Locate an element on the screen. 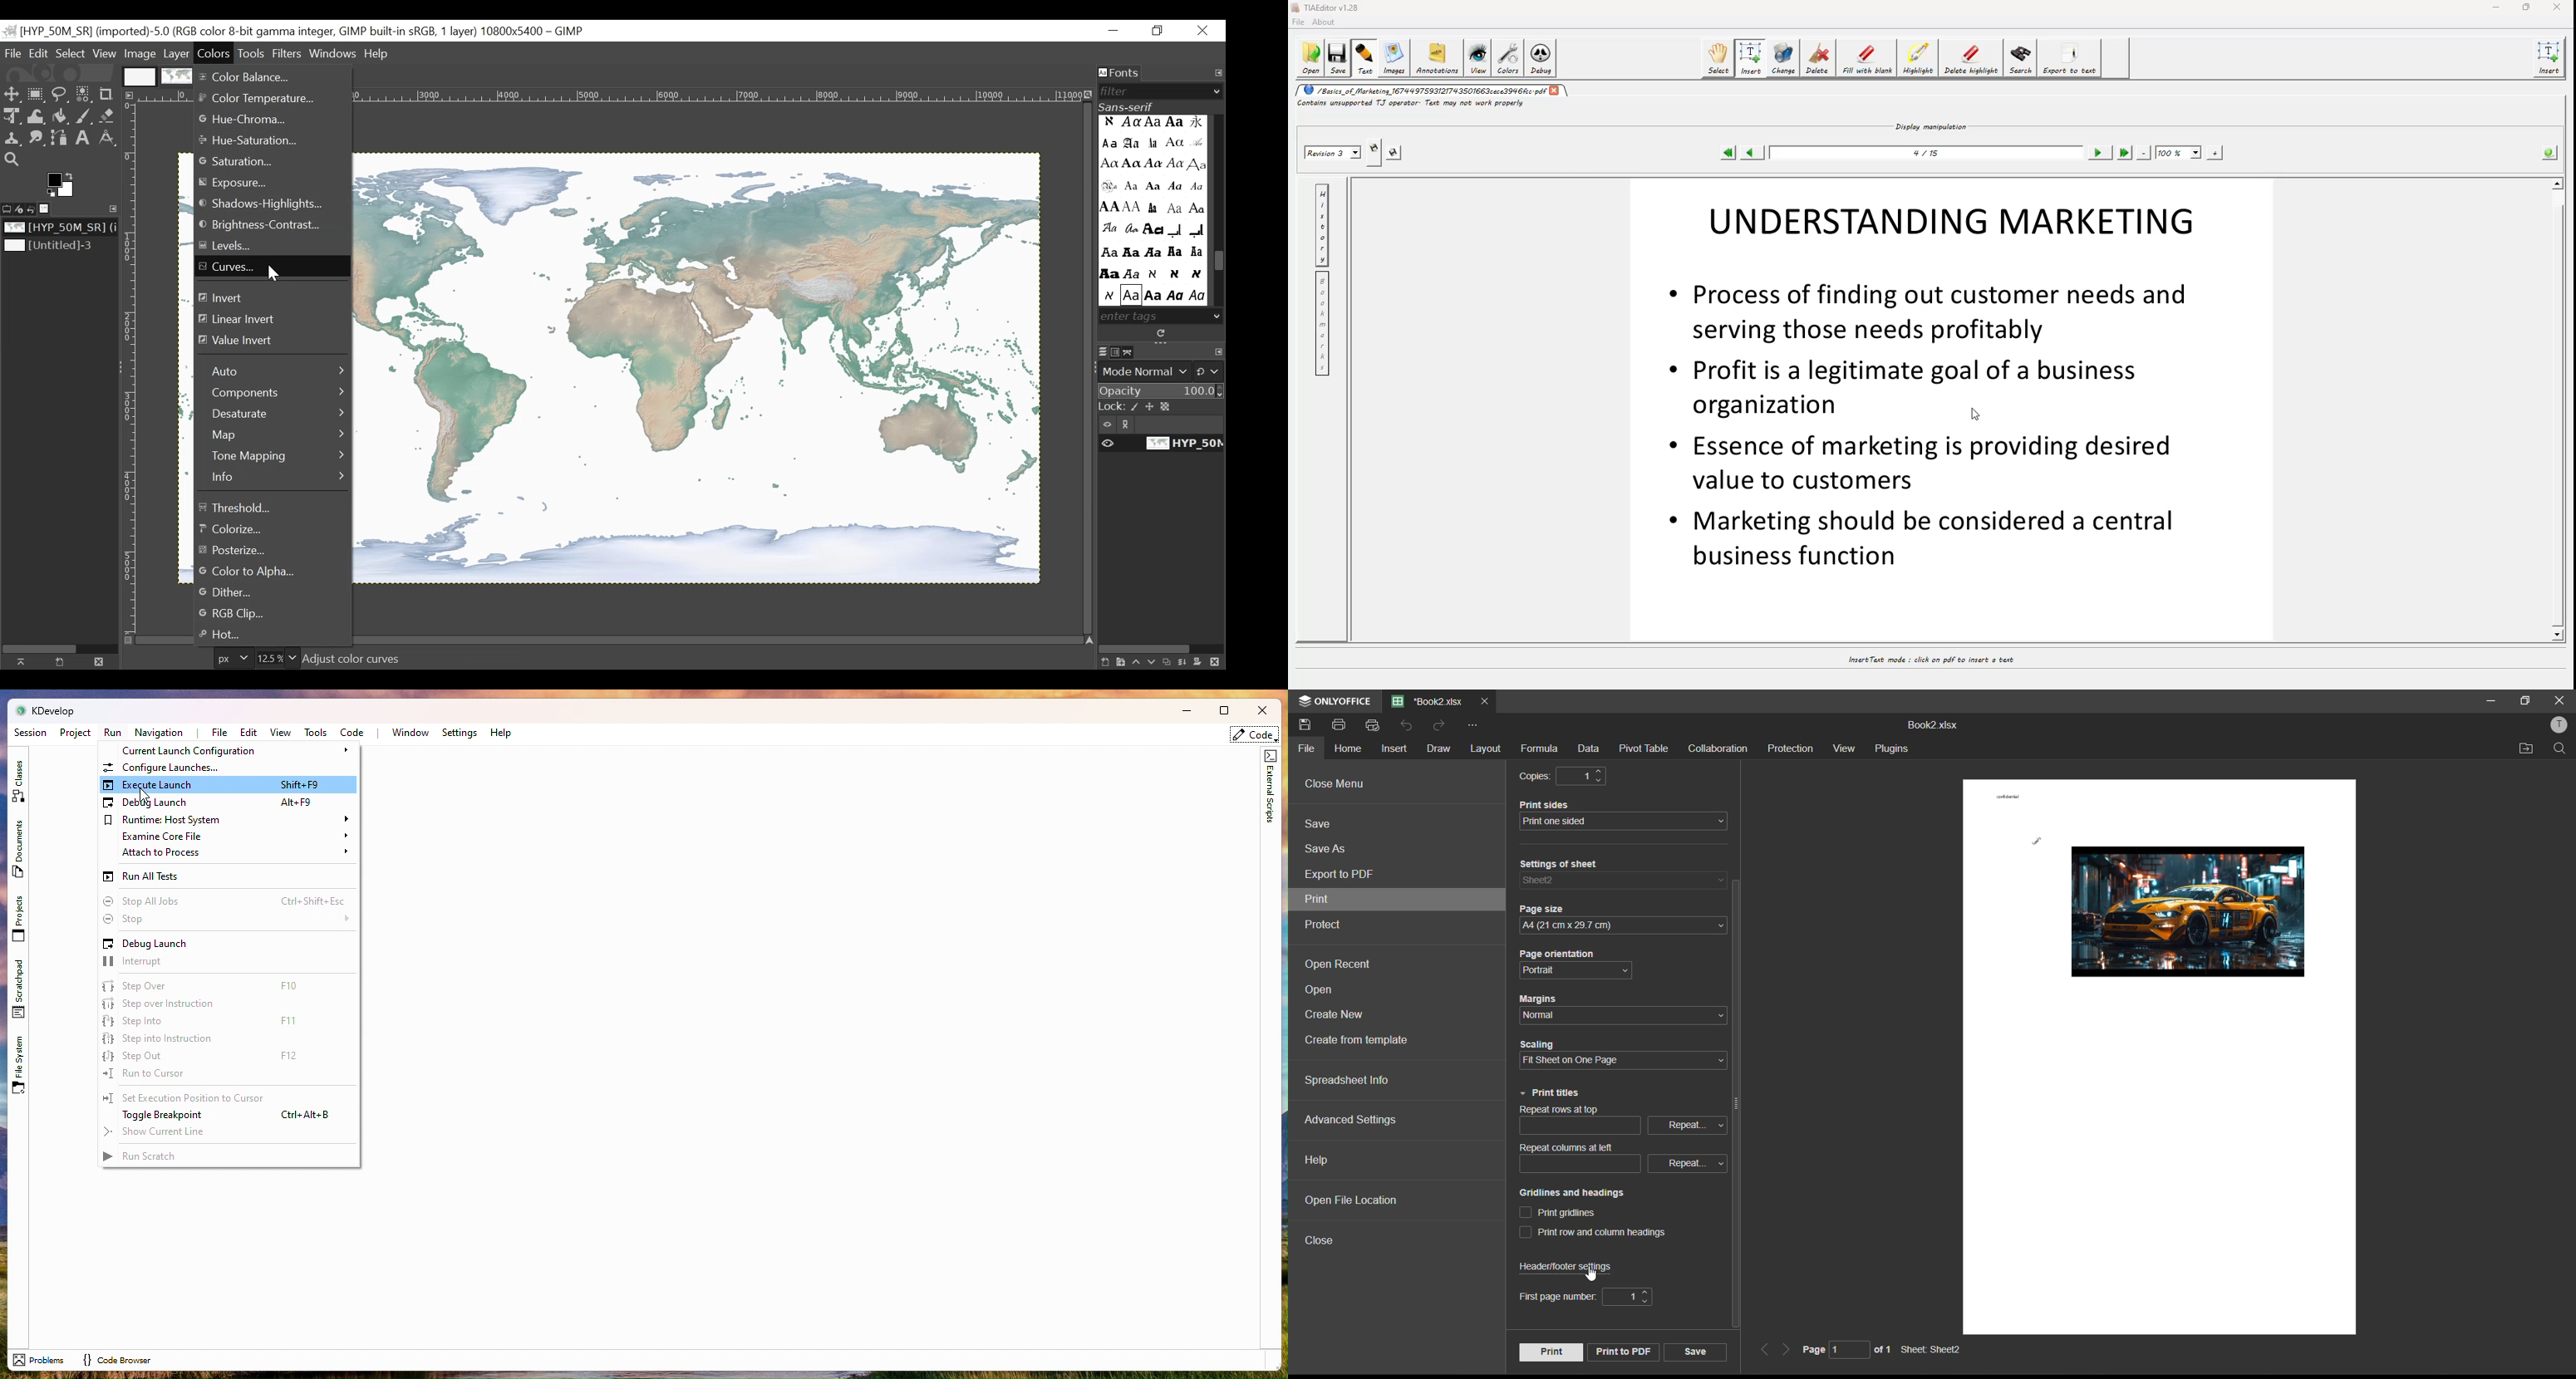 This screenshot has width=2576, height=1400. scaling is located at coordinates (1623, 1061).